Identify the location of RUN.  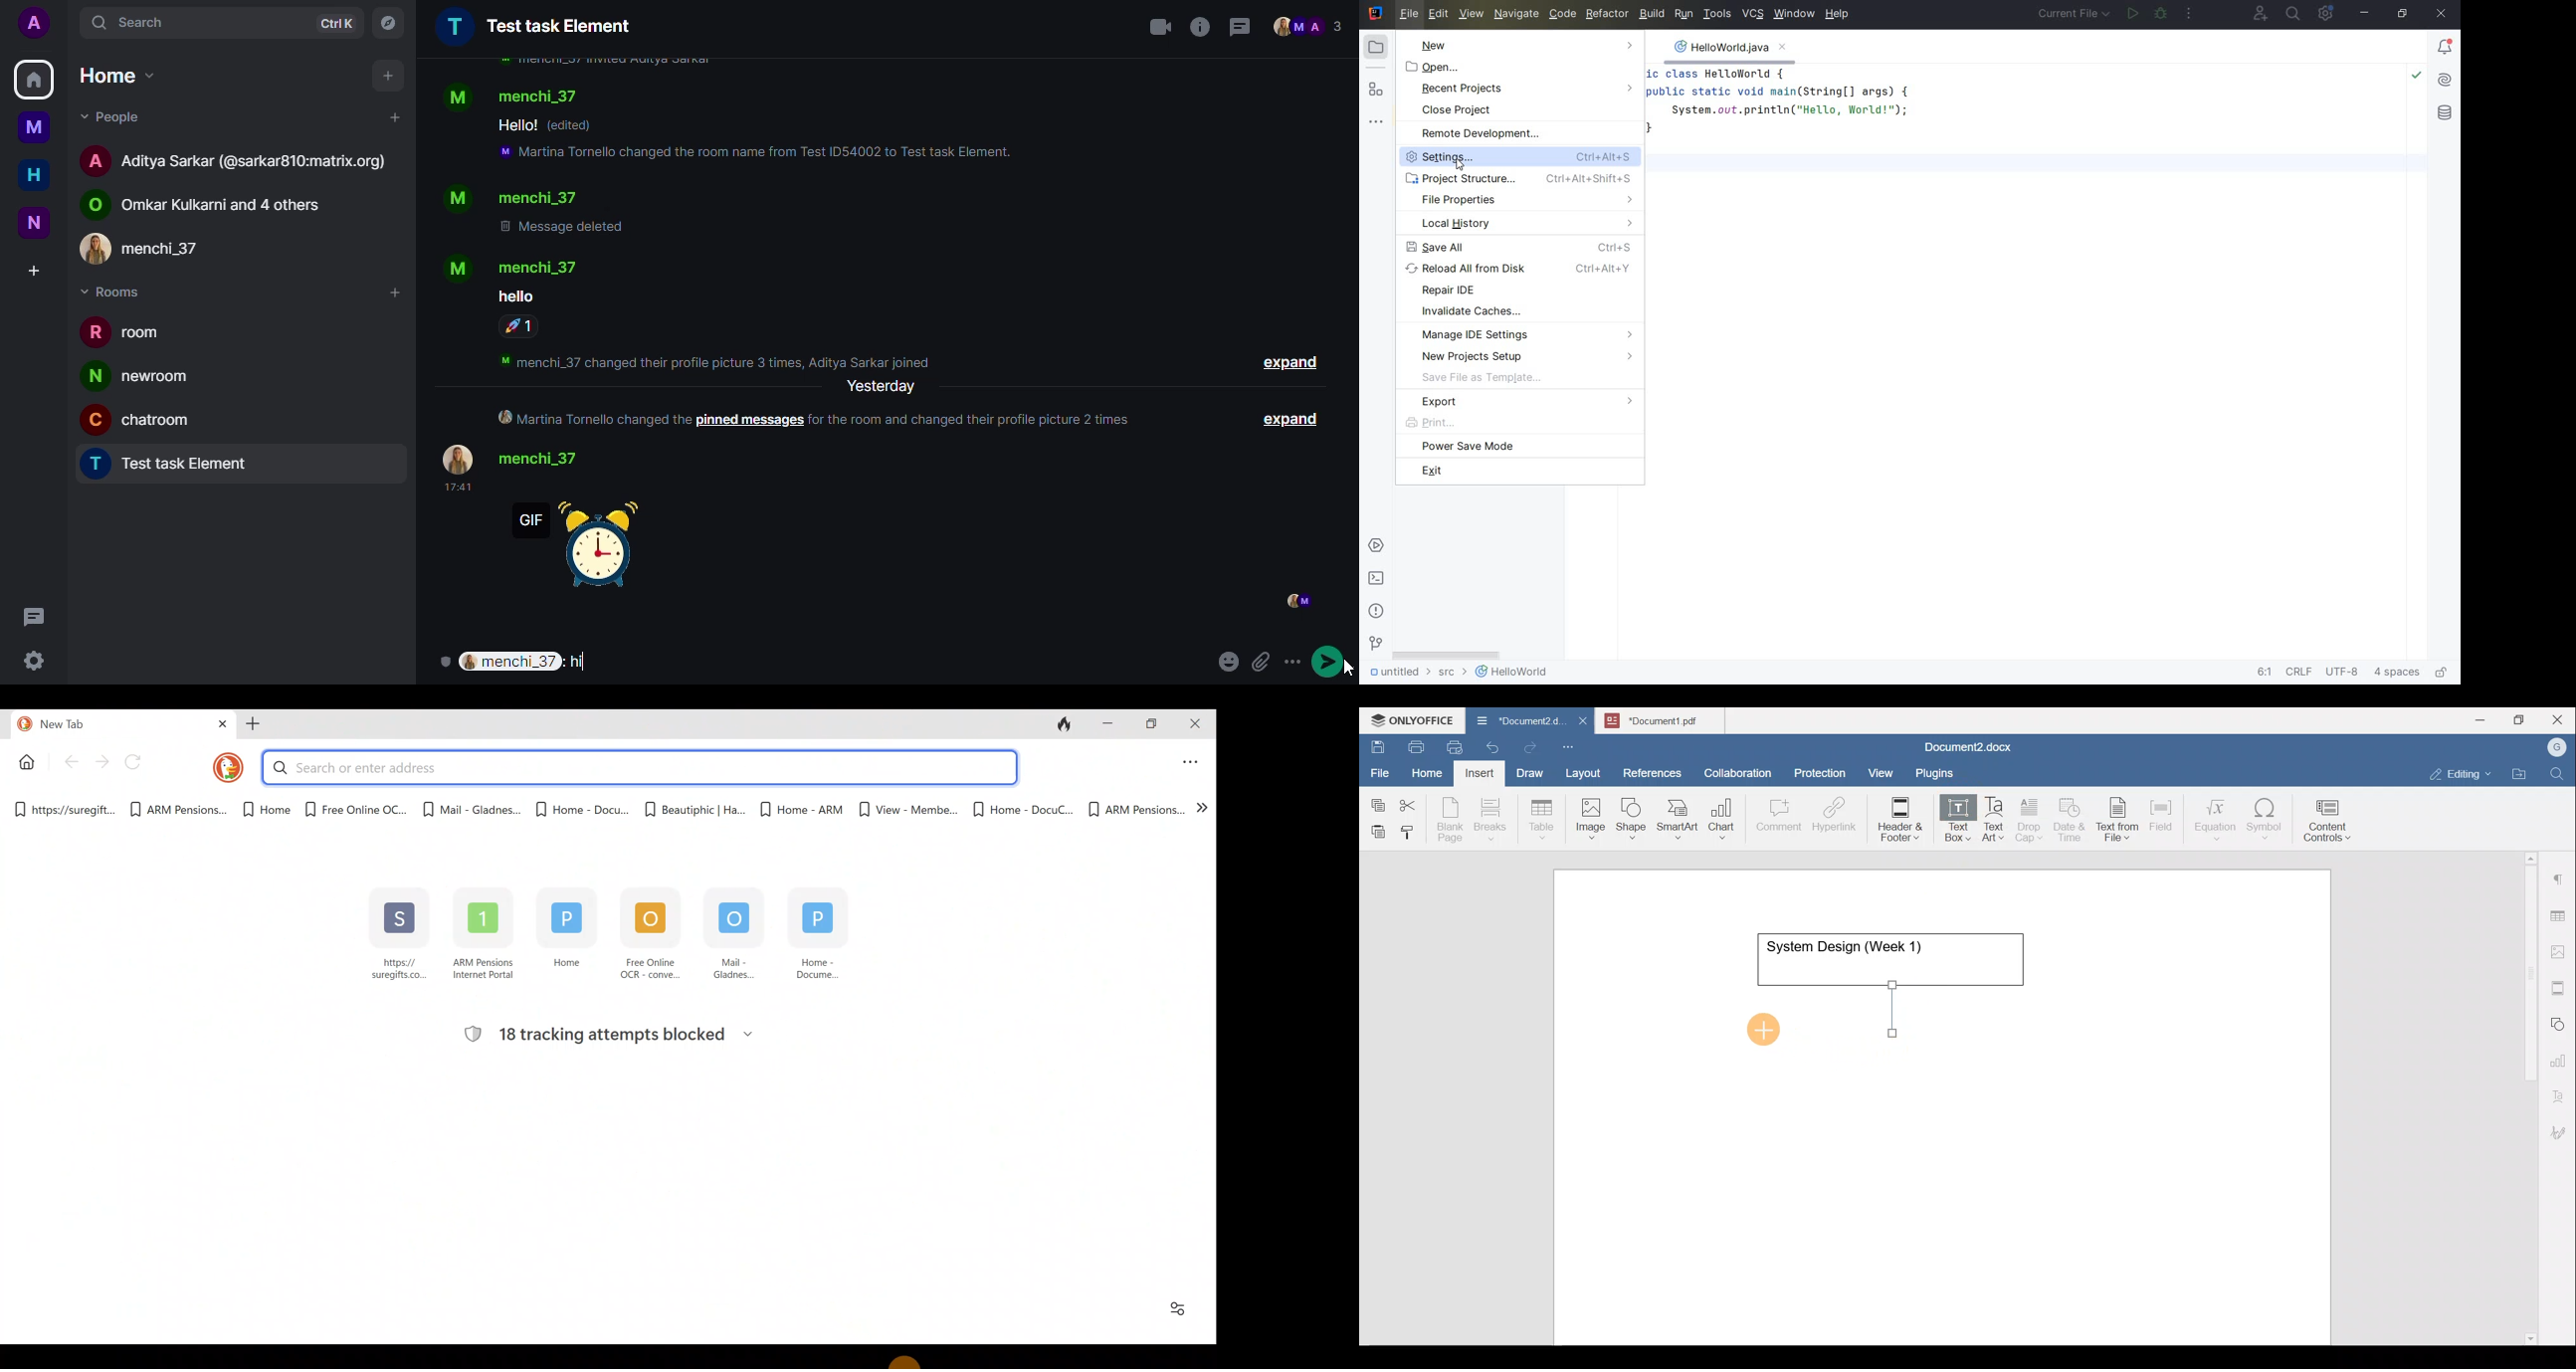
(1684, 14).